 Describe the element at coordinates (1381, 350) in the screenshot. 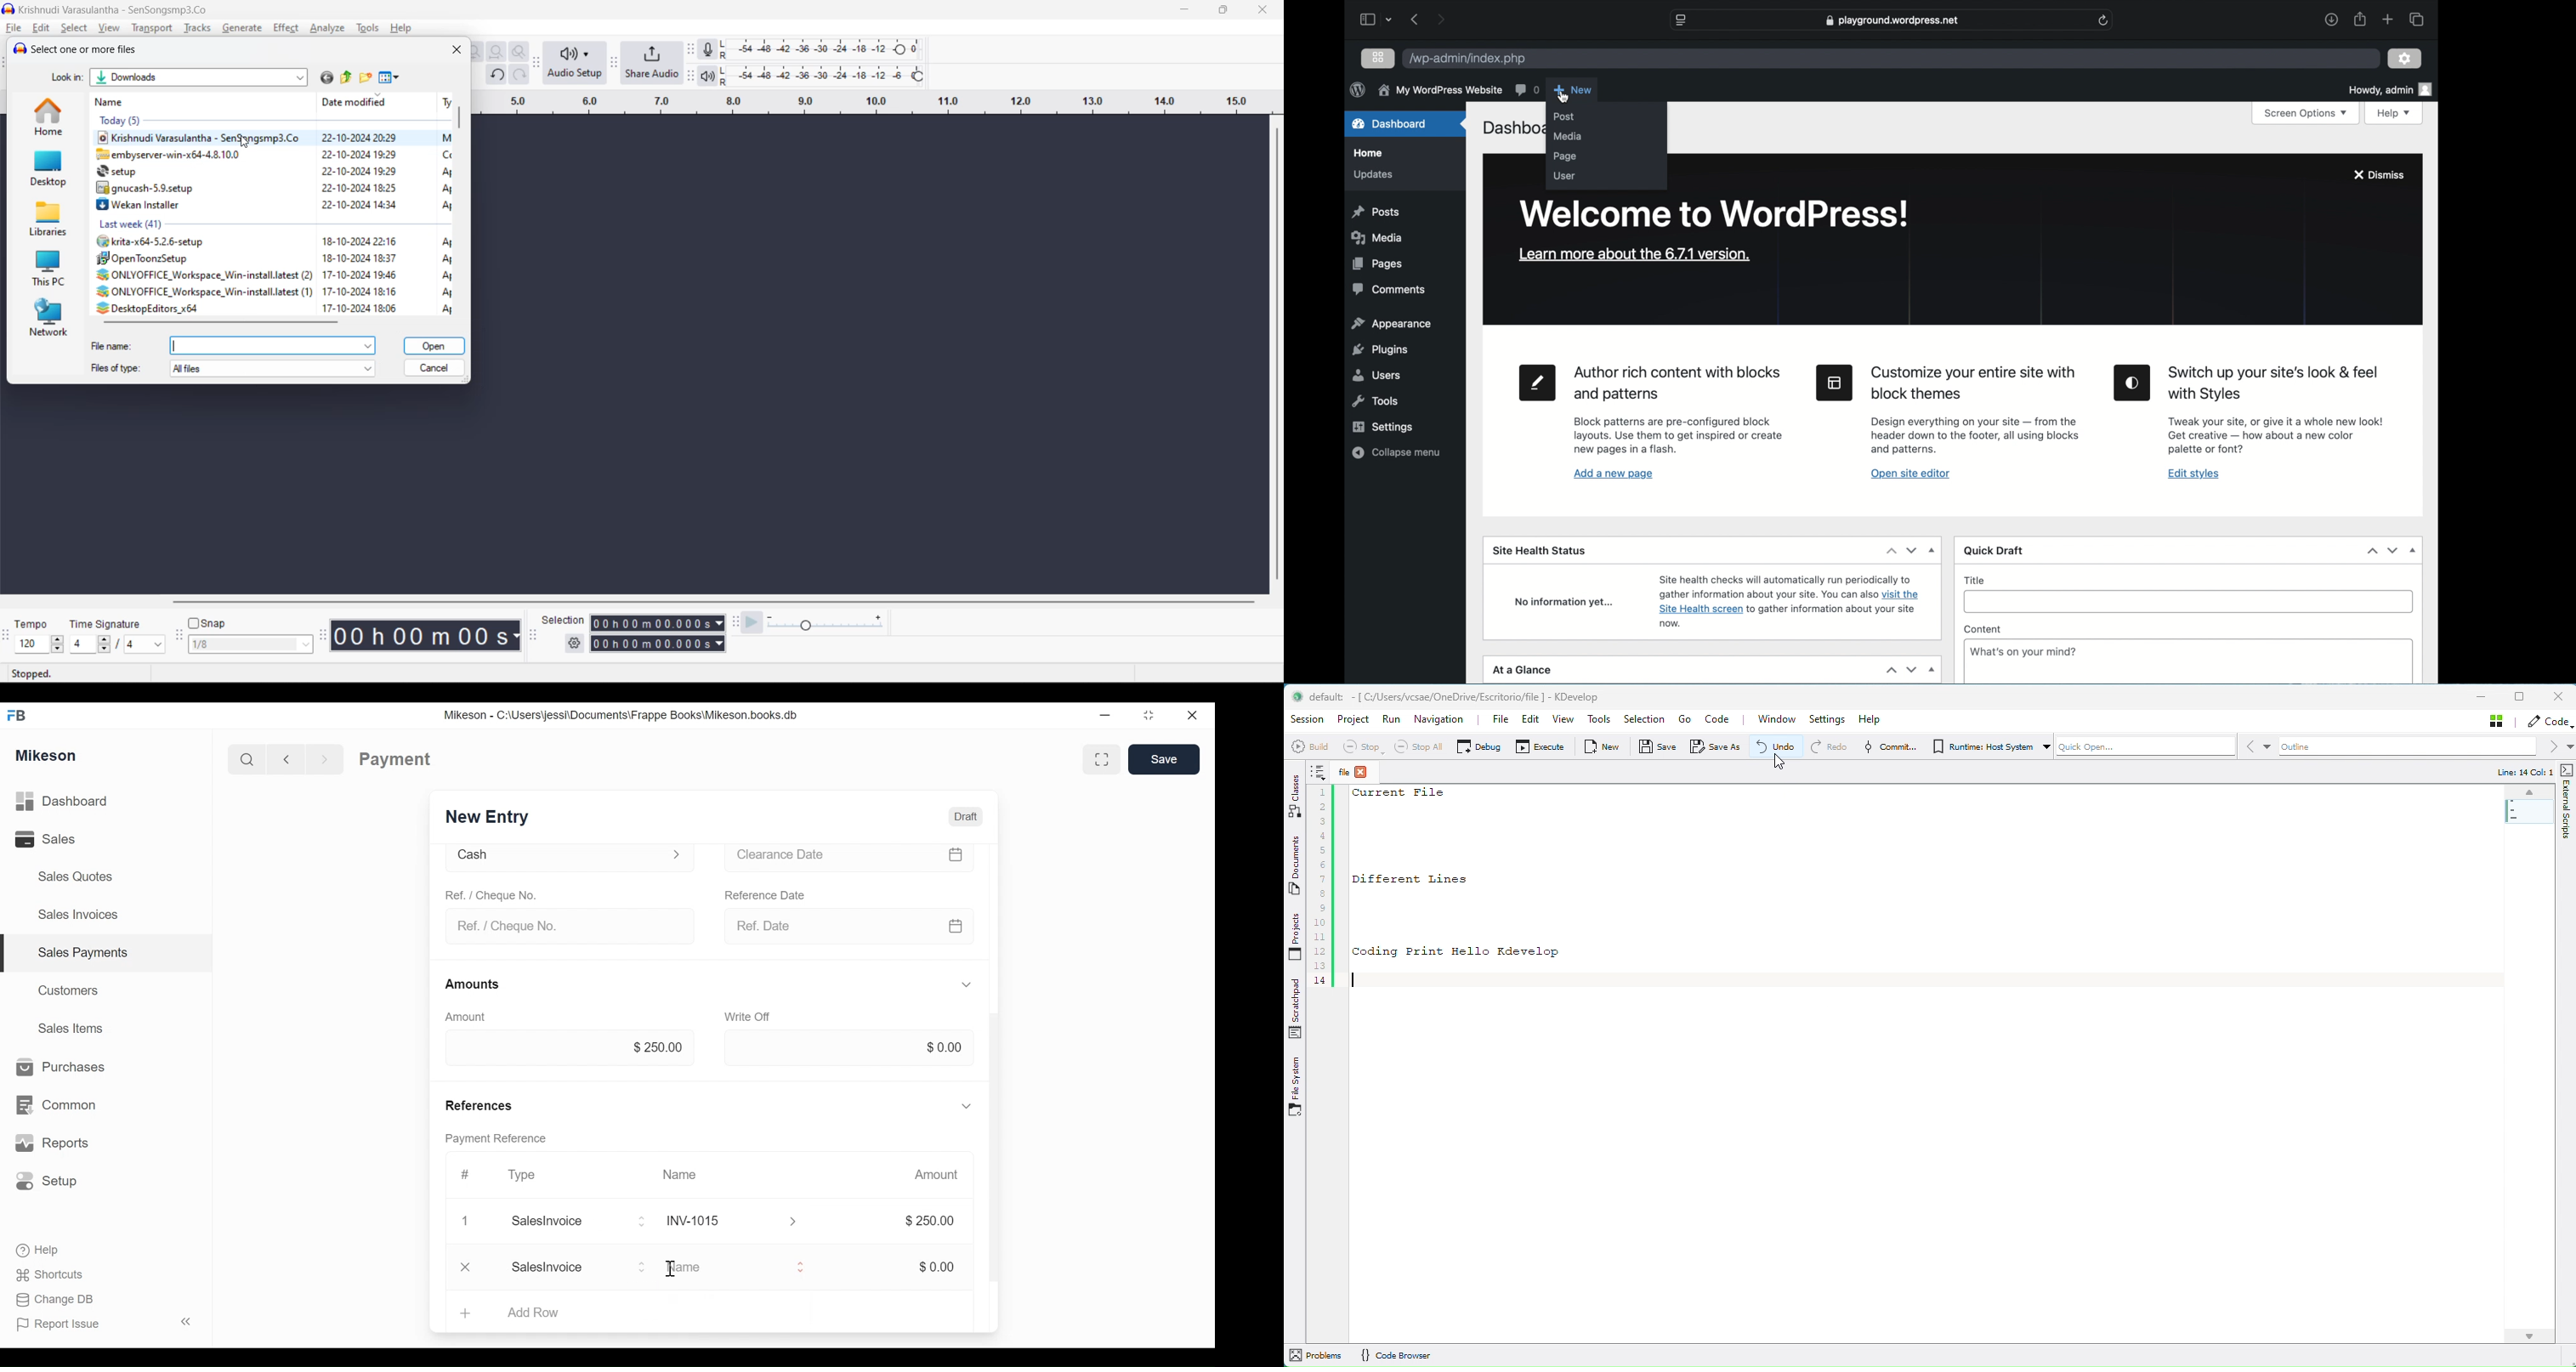

I see `plugins` at that location.